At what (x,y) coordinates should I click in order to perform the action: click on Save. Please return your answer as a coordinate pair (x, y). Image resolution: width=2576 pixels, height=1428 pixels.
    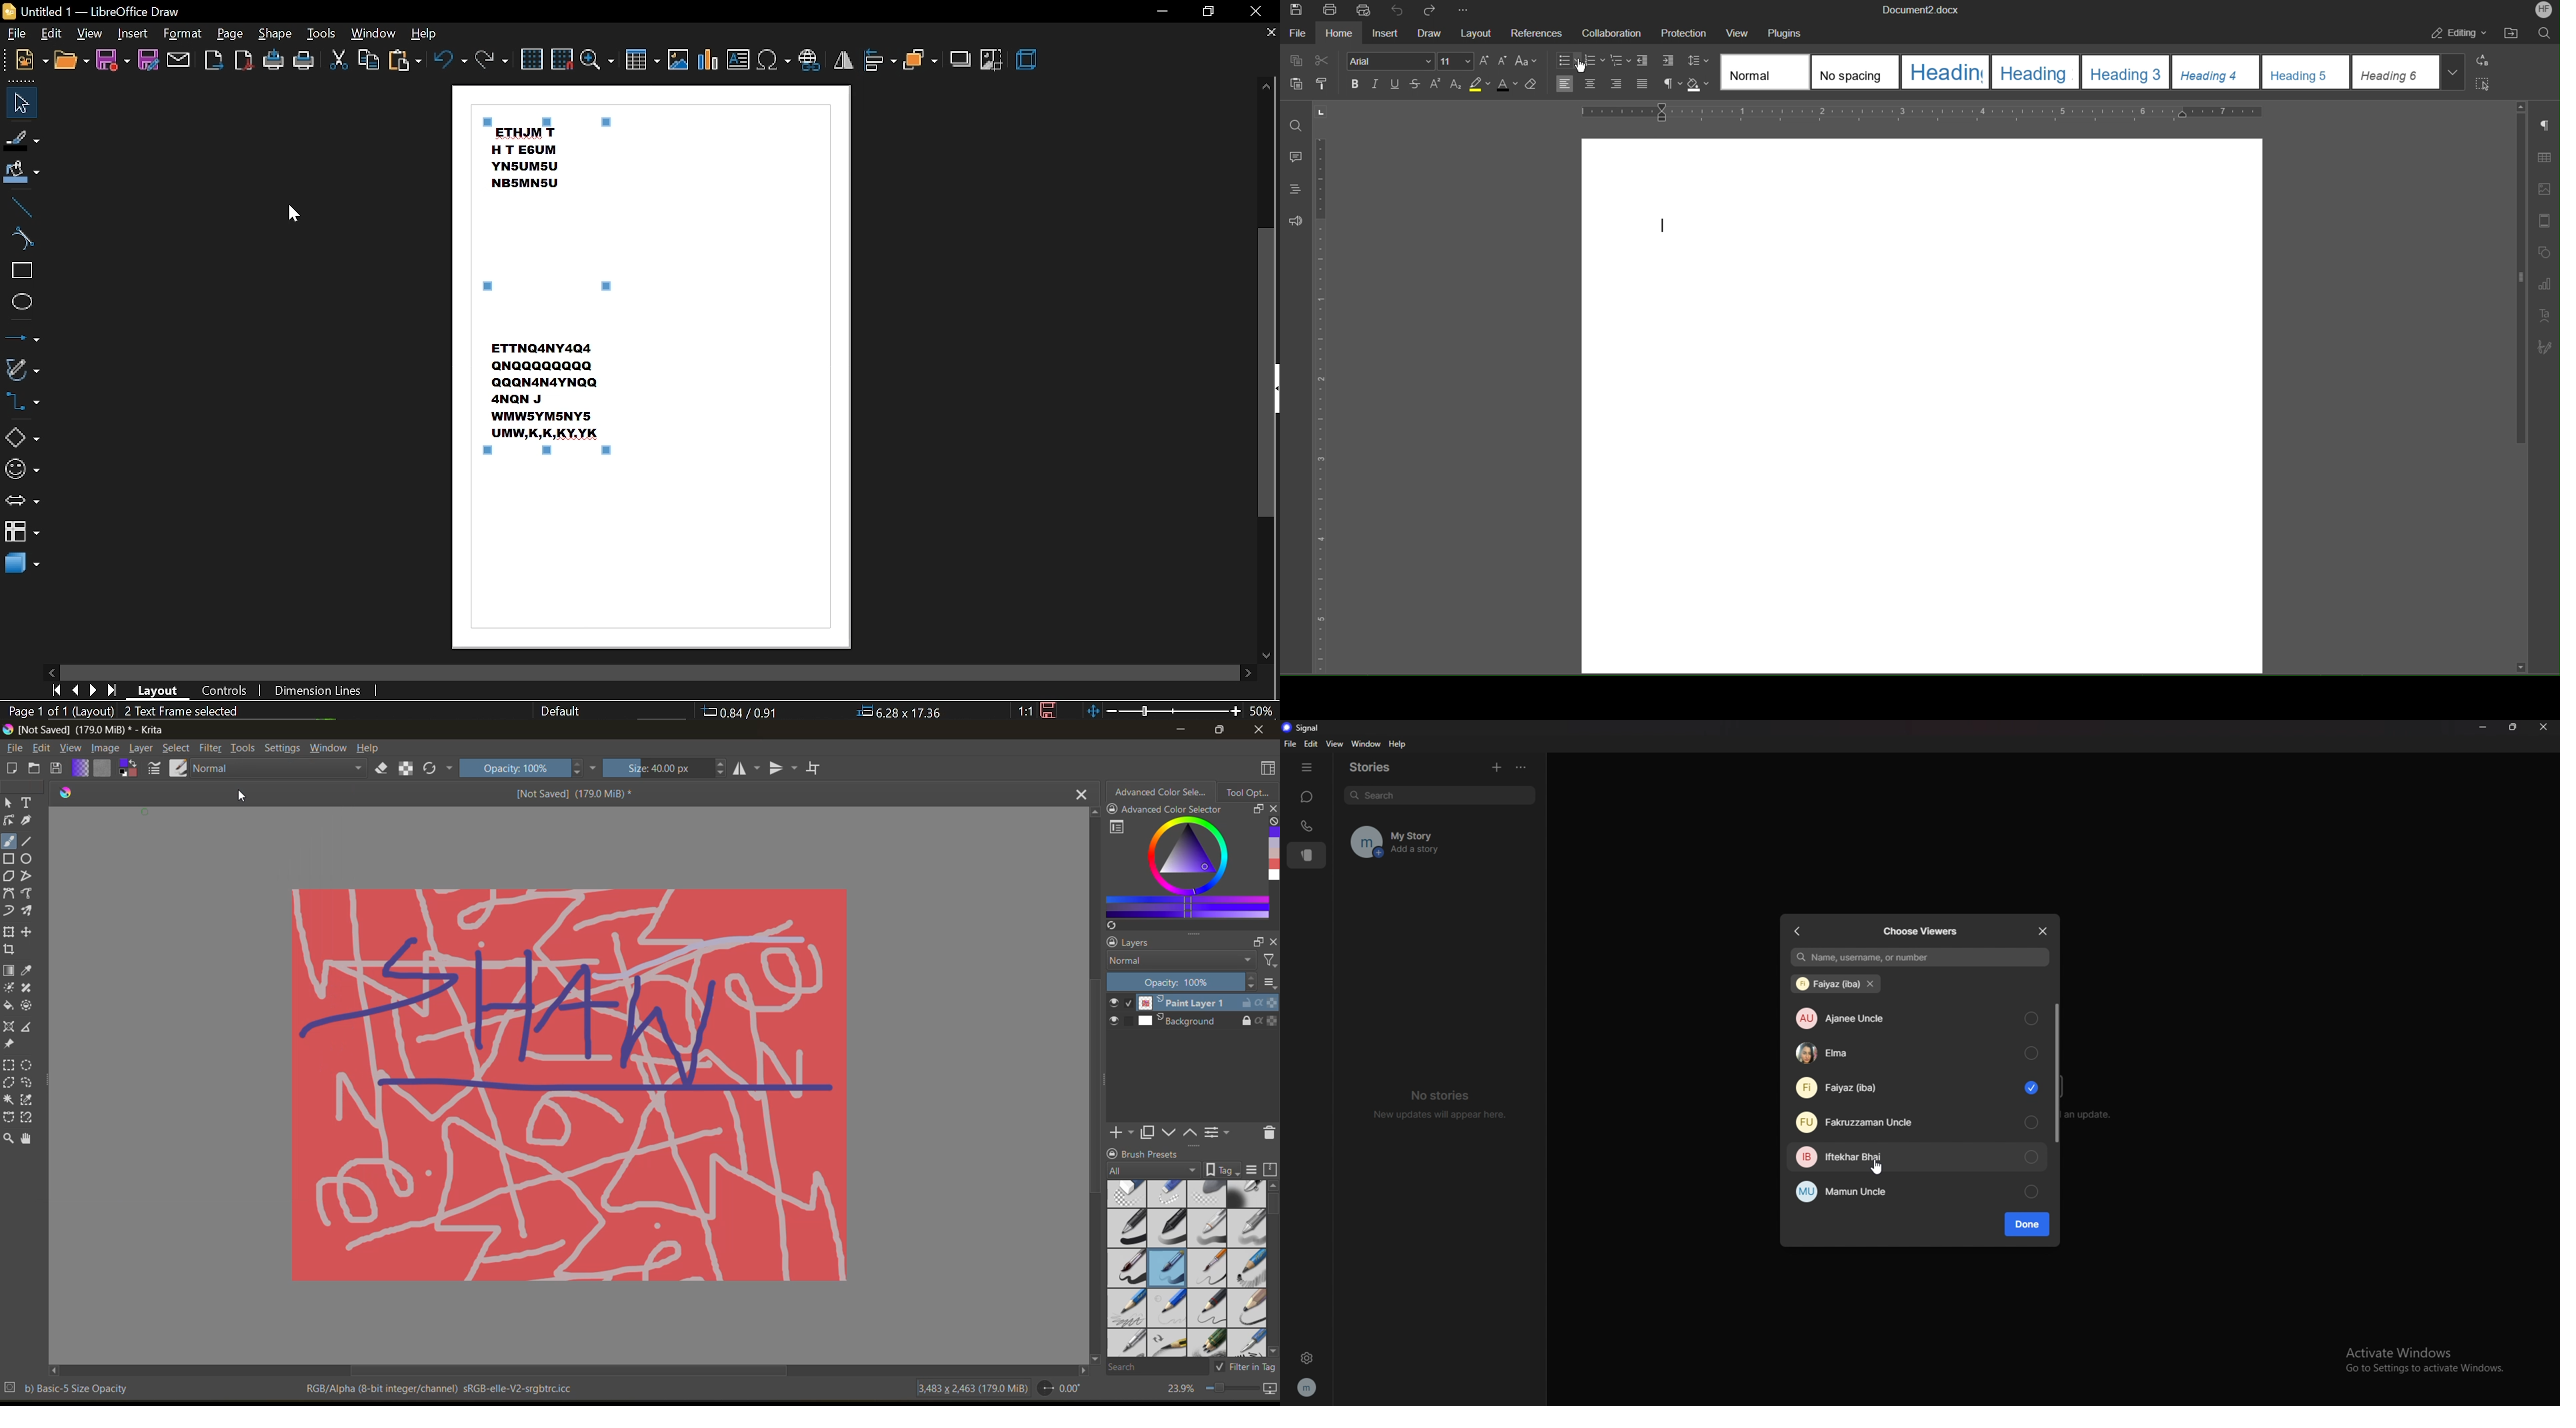
    Looking at the image, I should click on (1296, 11).